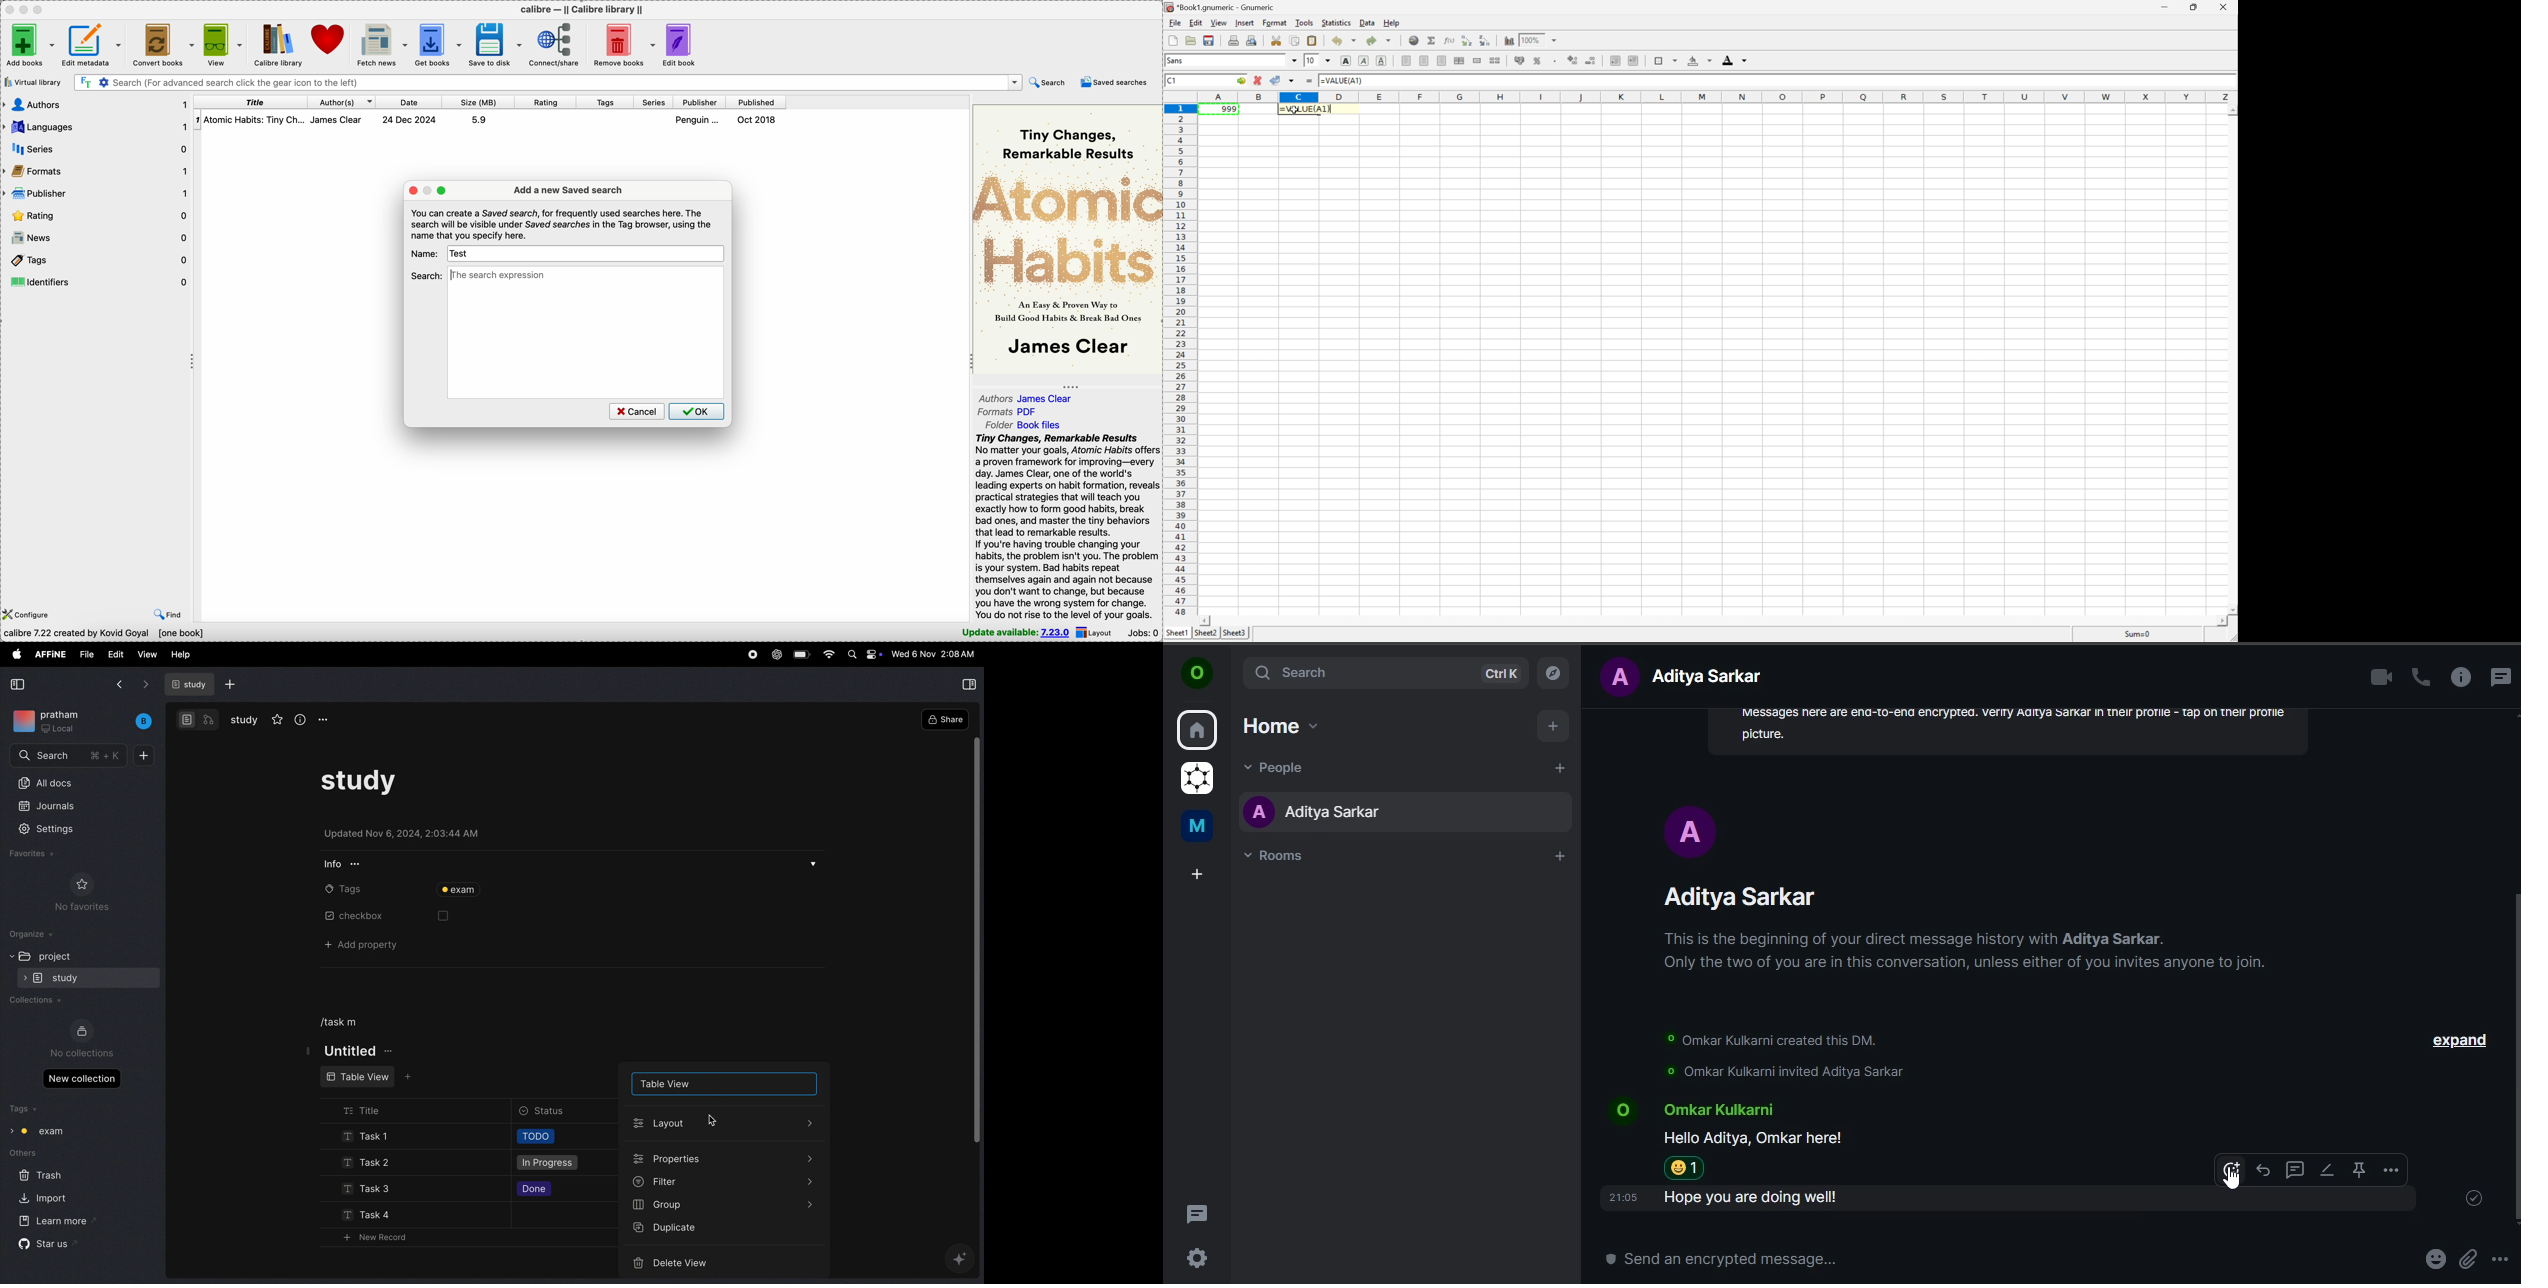 This screenshot has width=2548, height=1288. I want to click on 1 - index number, so click(197, 120).